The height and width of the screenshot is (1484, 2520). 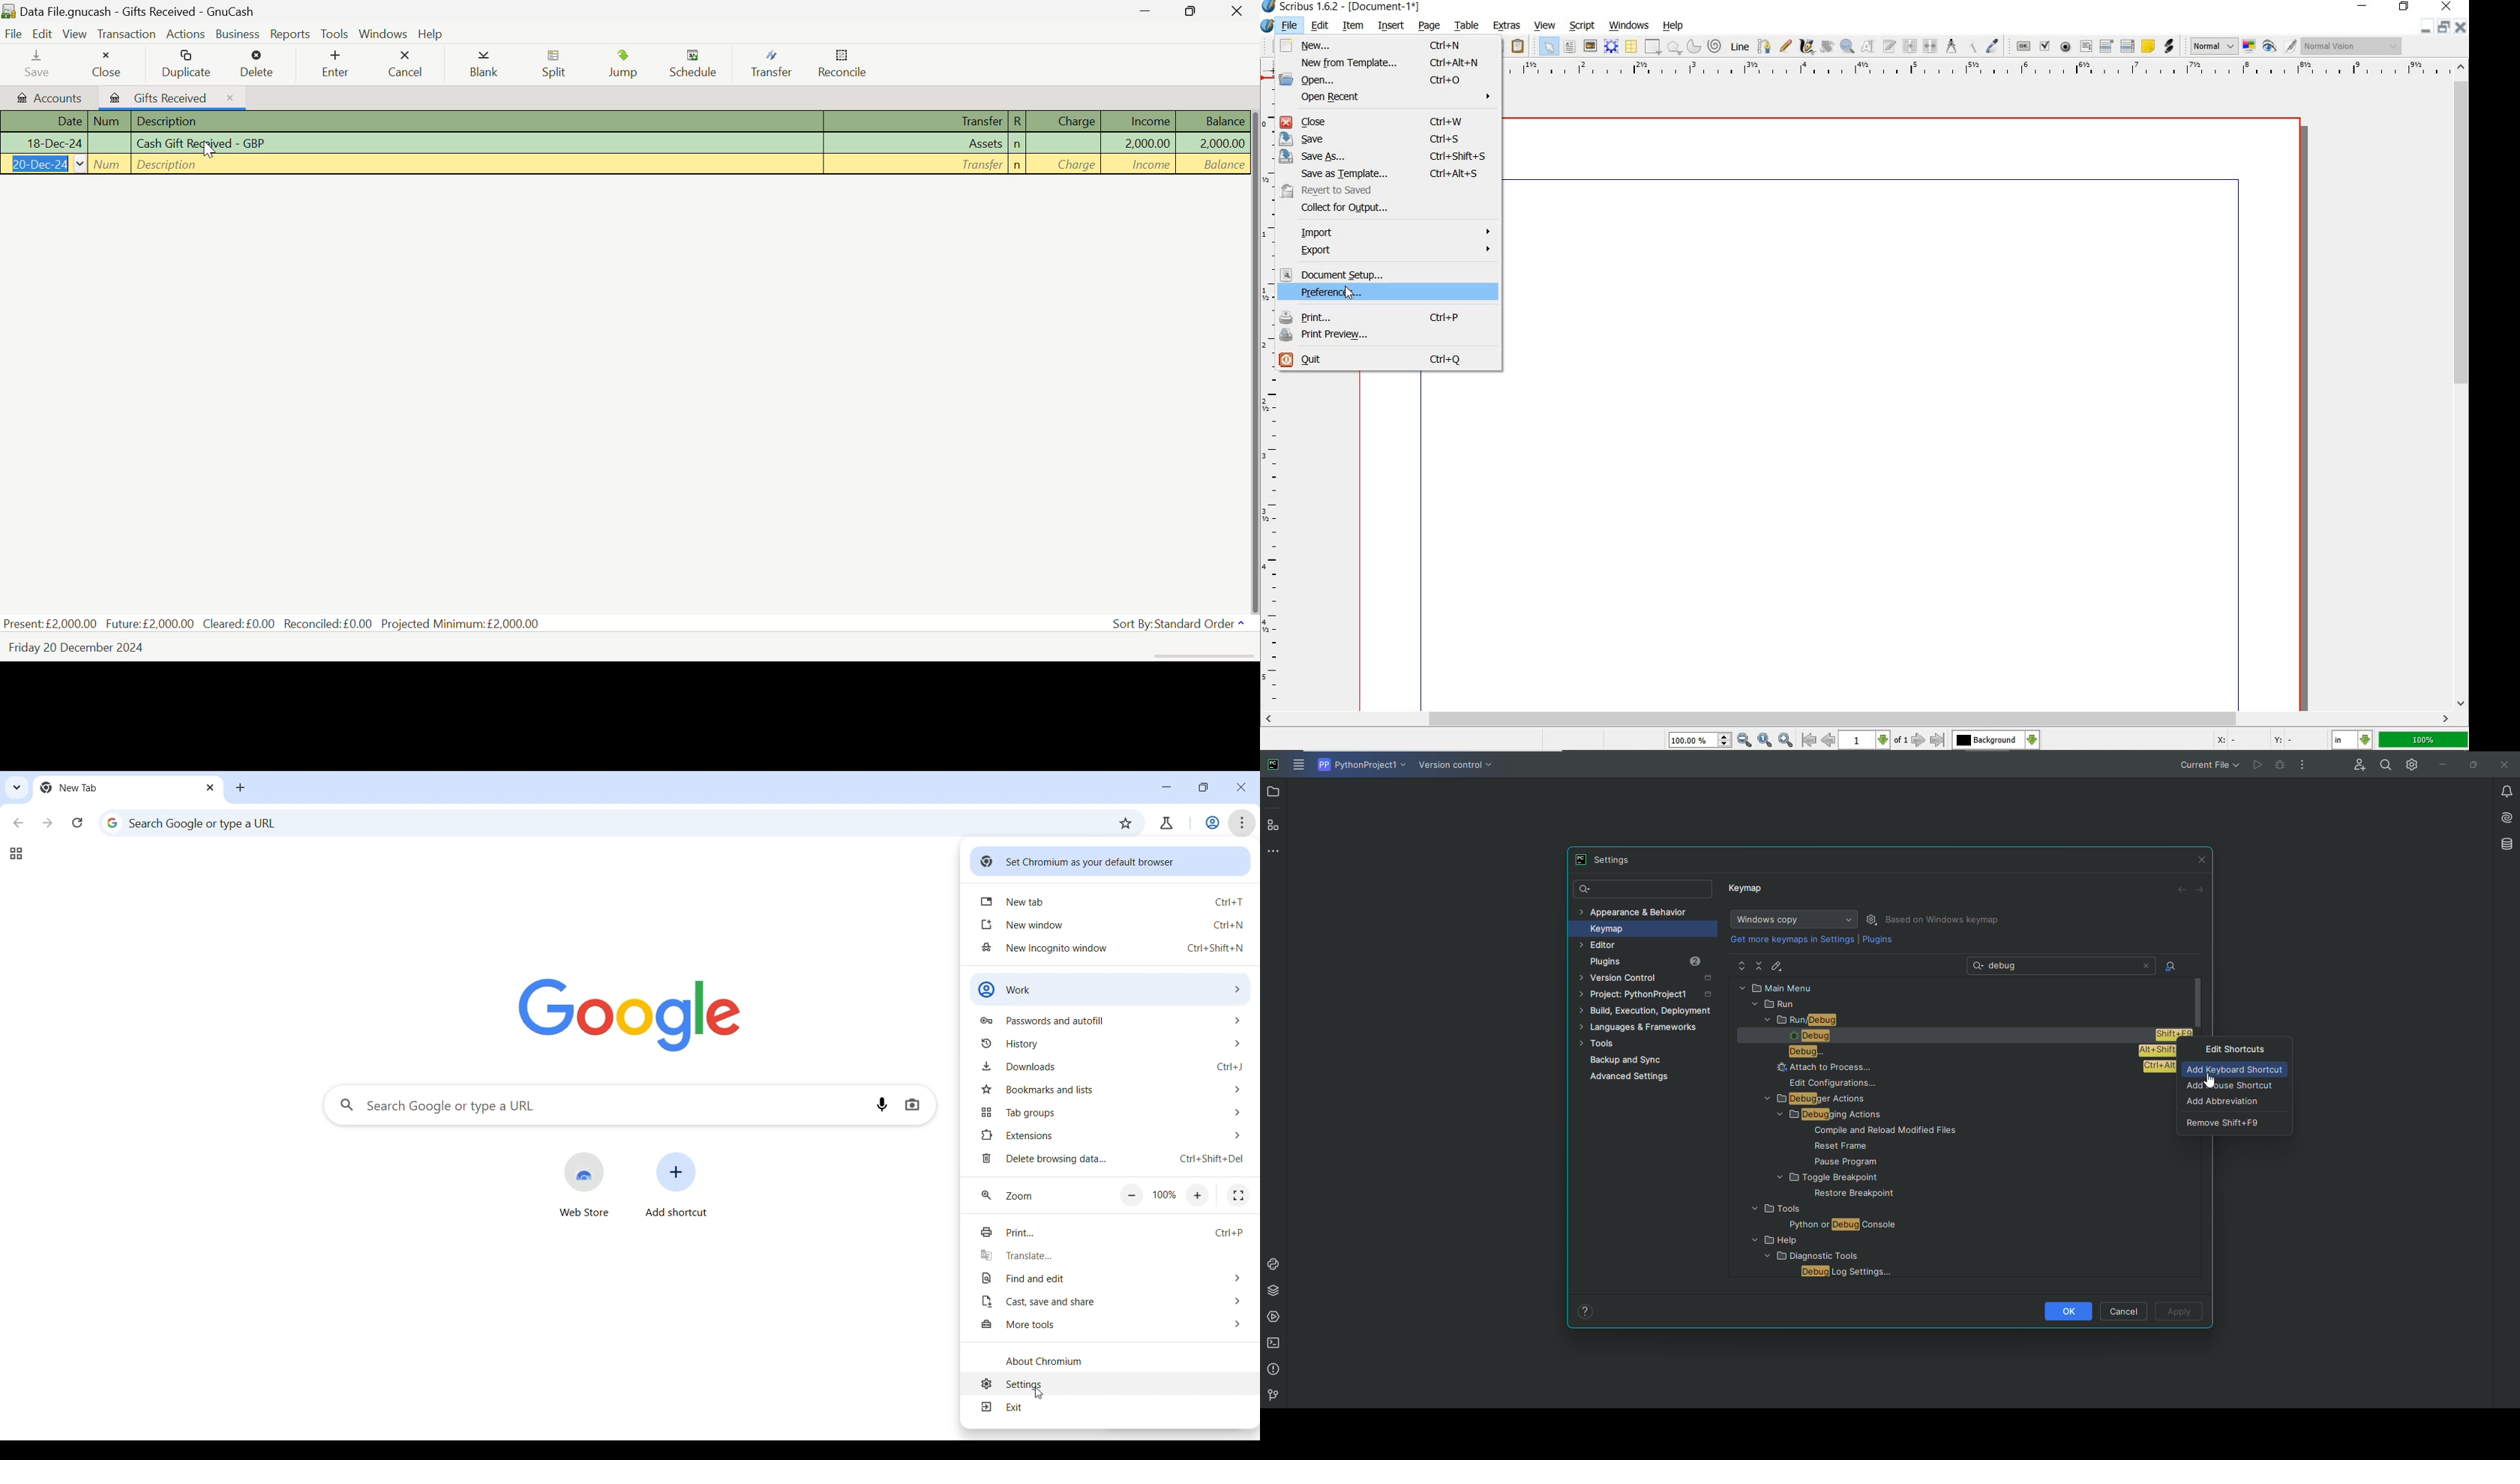 I want to click on Enter, so click(x=334, y=64).